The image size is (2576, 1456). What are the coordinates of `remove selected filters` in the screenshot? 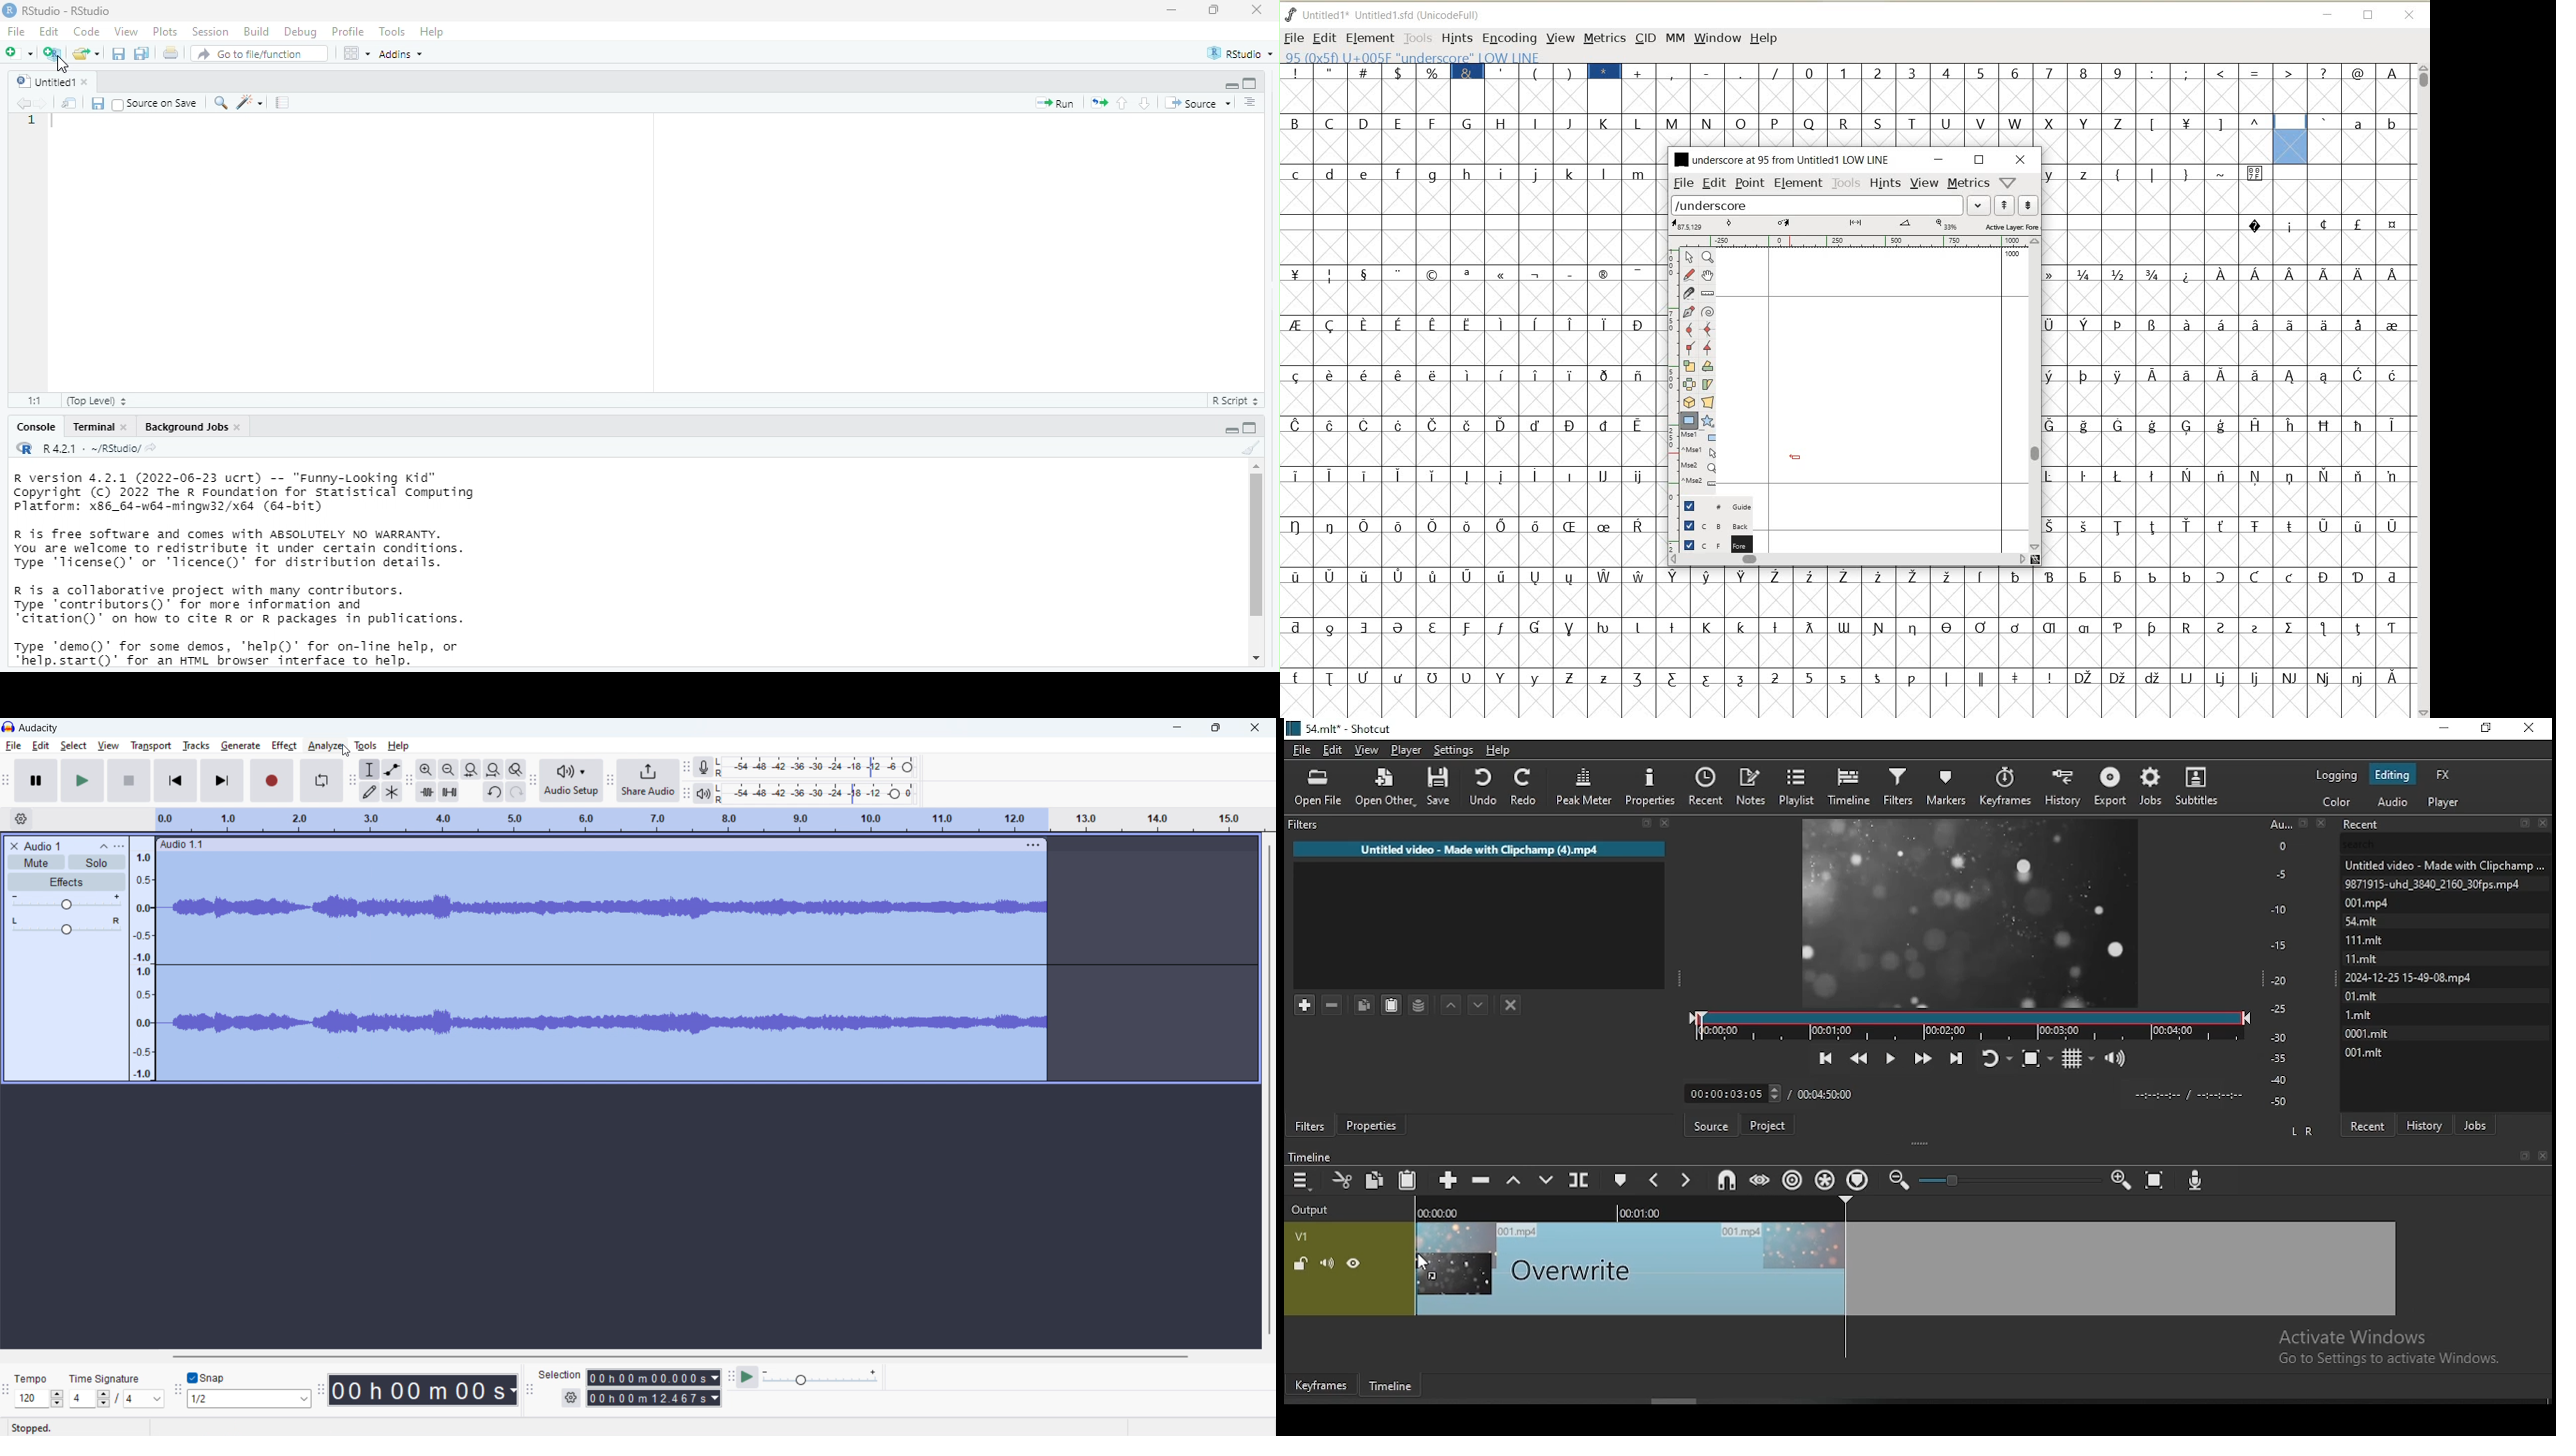 It's located at (1331, 1001).